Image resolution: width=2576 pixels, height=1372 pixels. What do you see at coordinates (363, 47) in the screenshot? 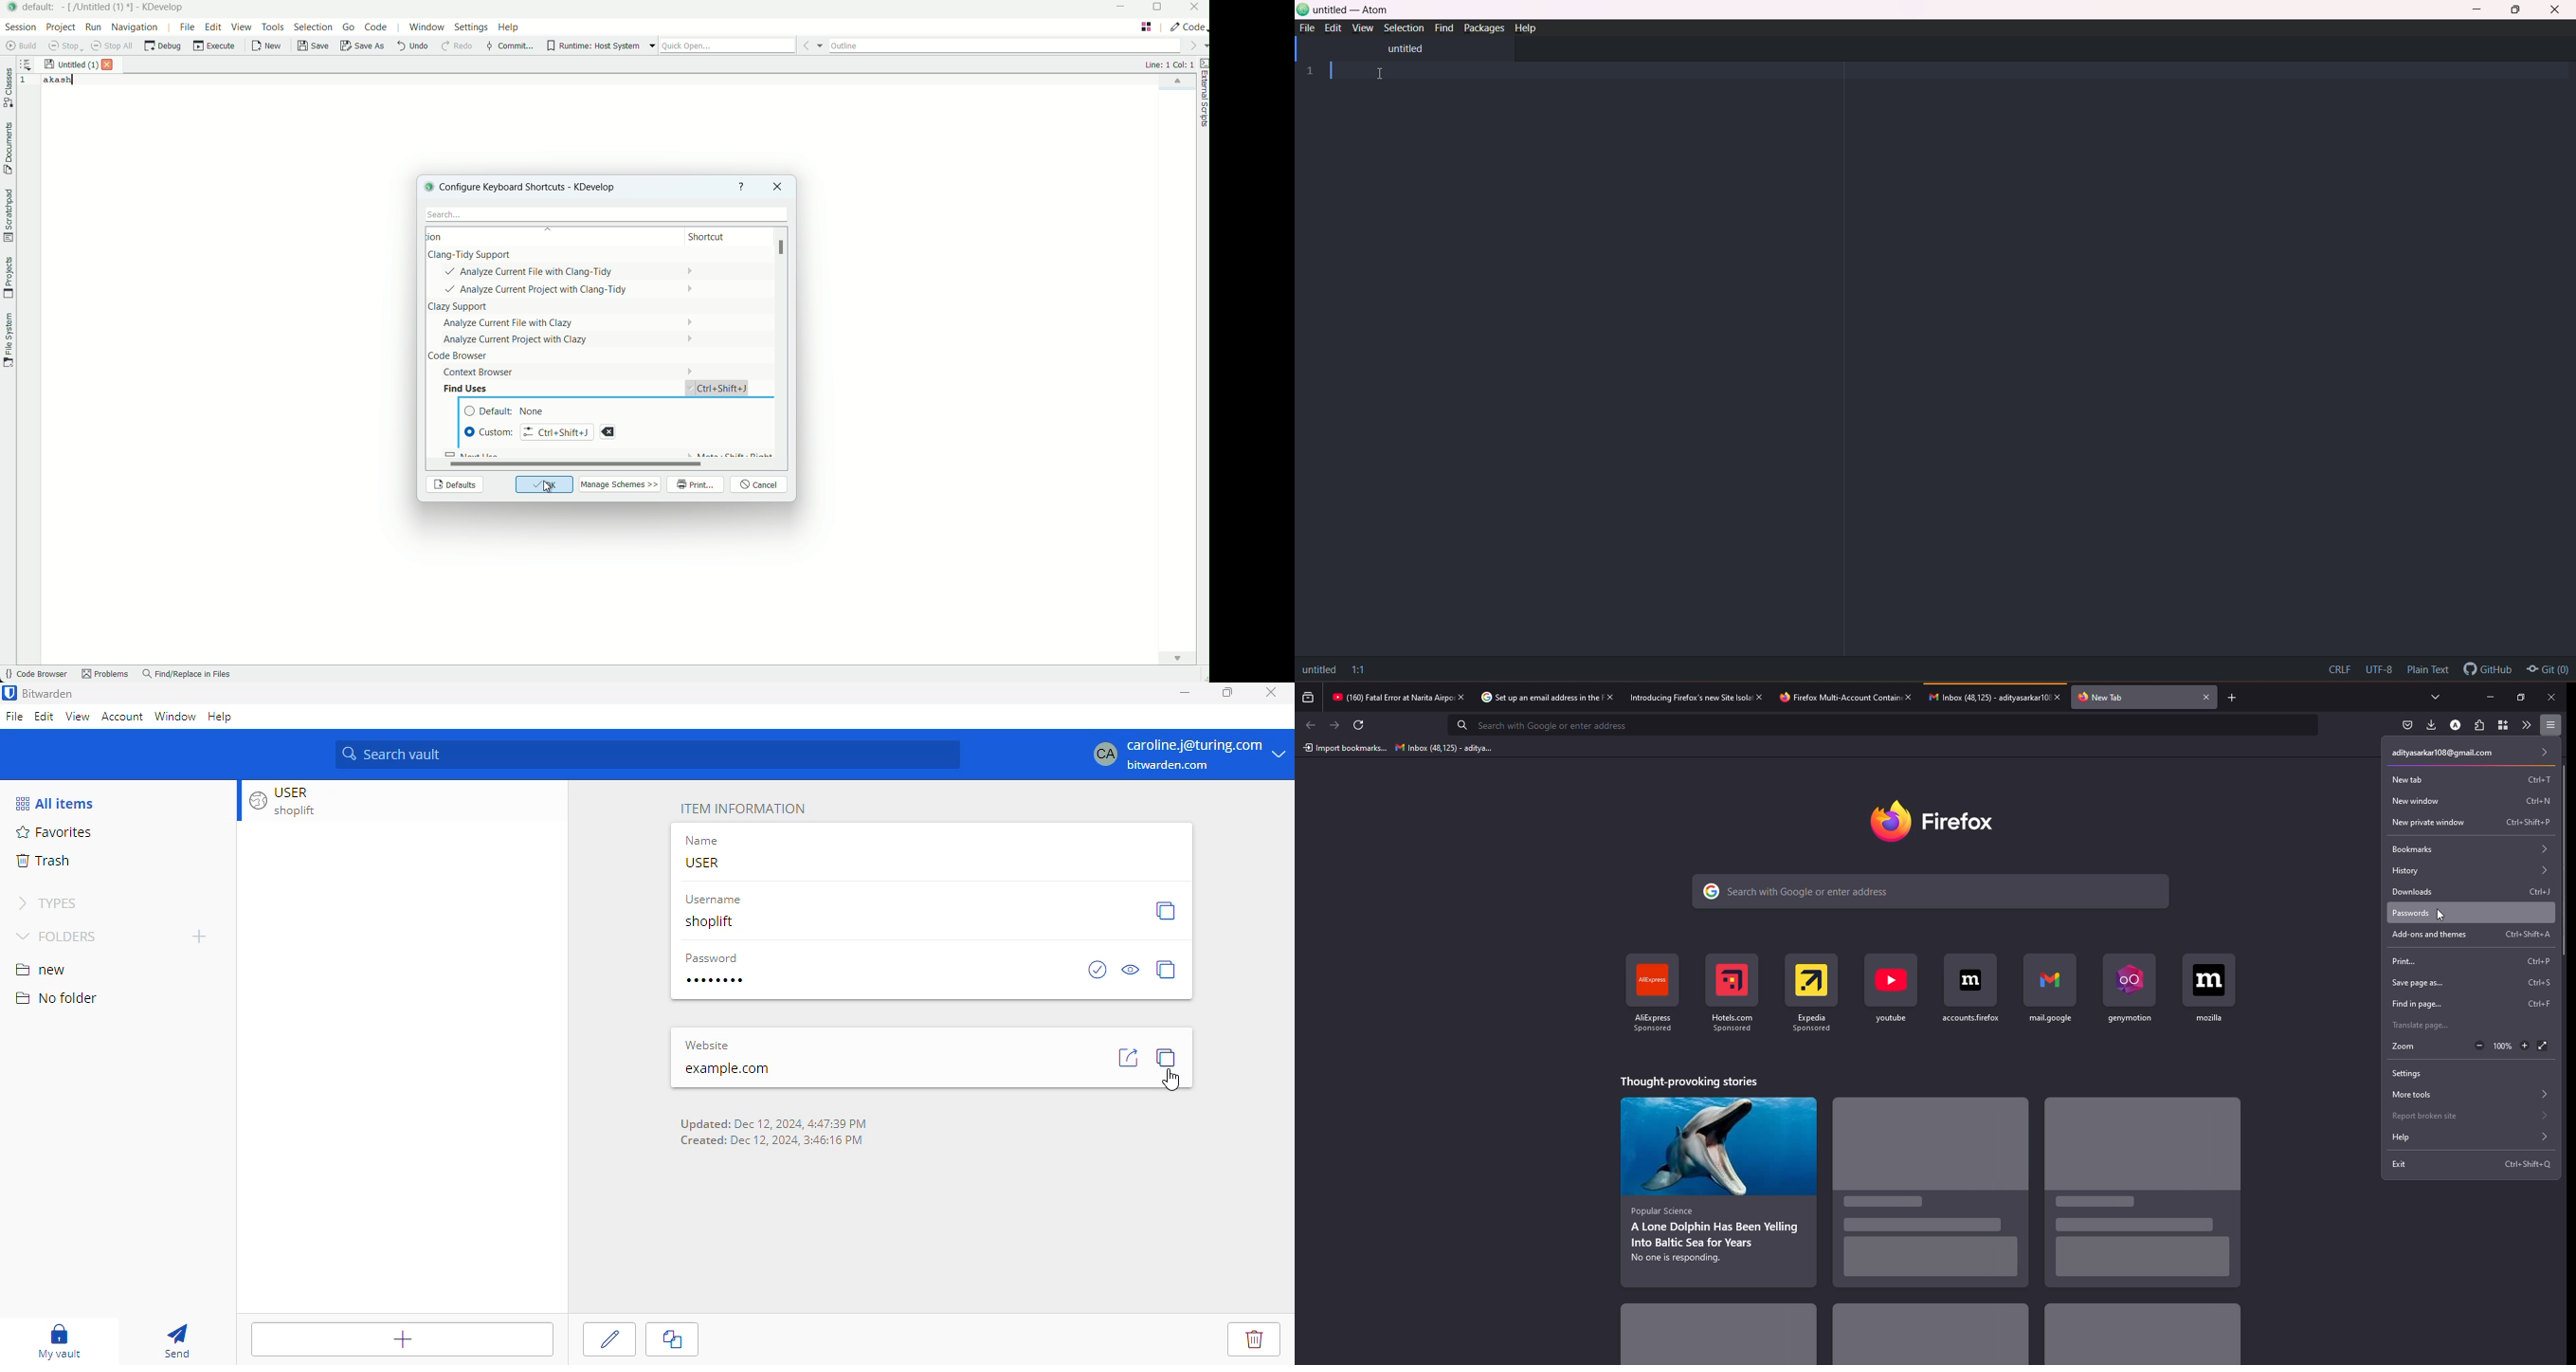
I see `save as` at bounding box center [363, 47].